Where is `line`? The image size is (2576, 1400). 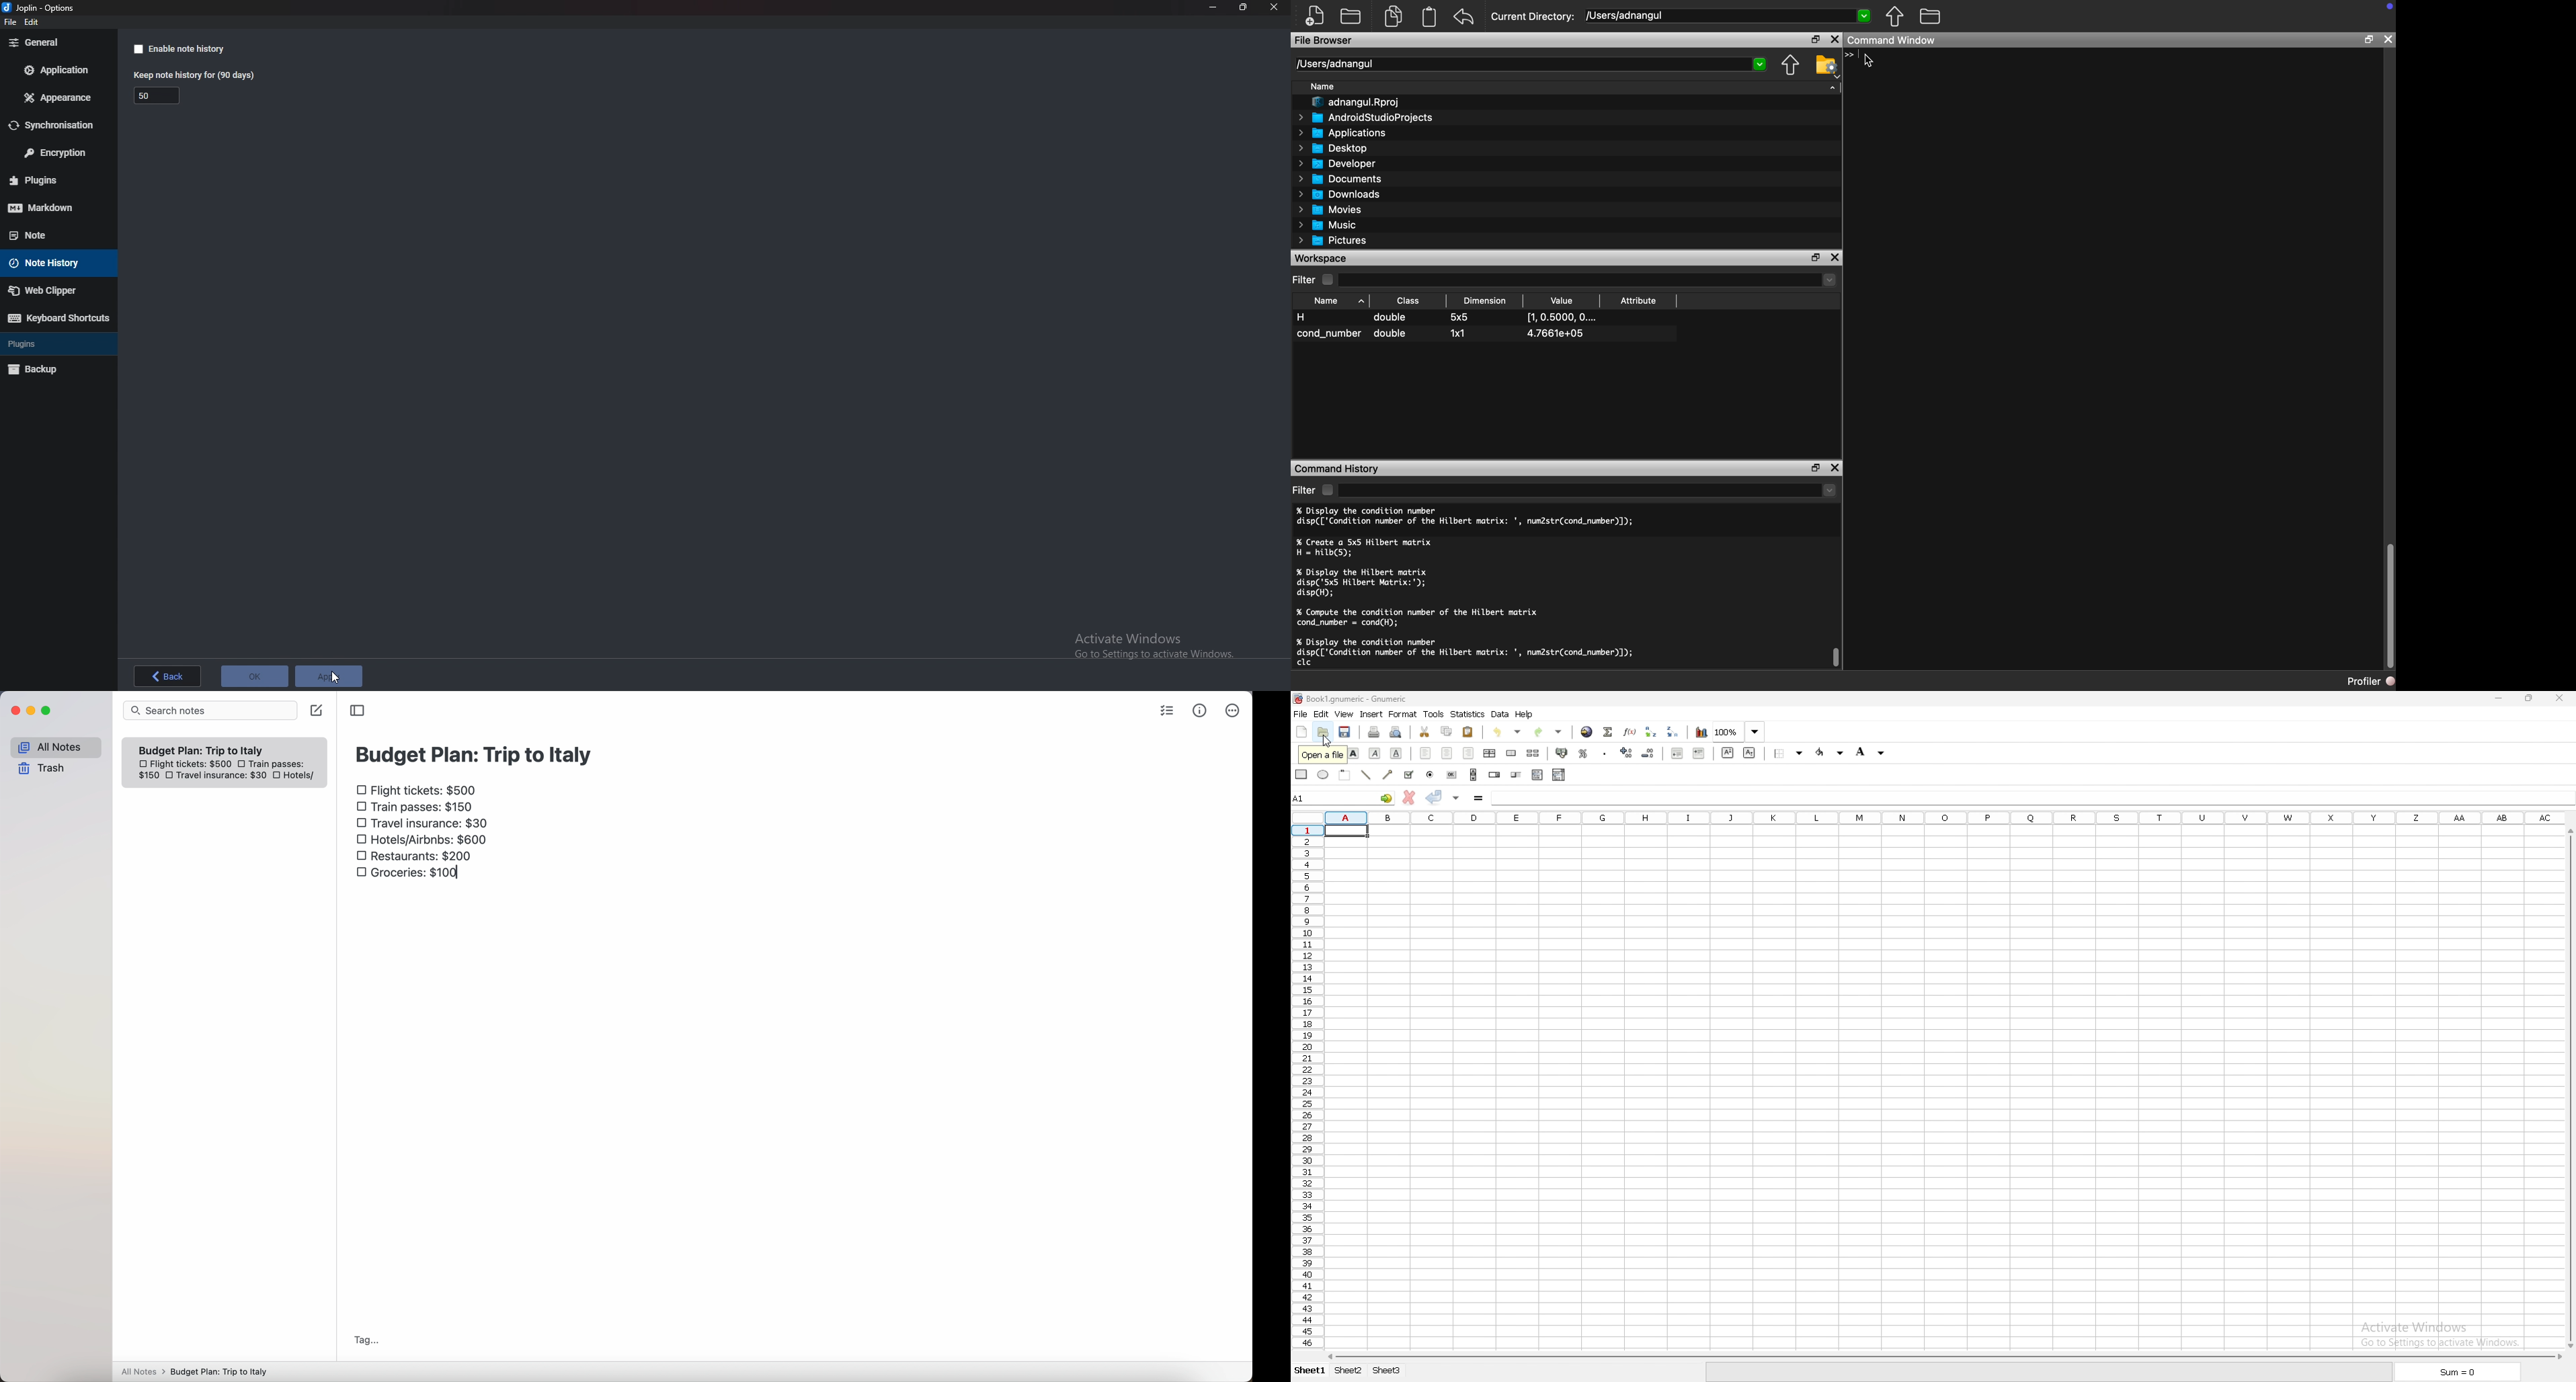 line is located at coordinates (1366, 775).